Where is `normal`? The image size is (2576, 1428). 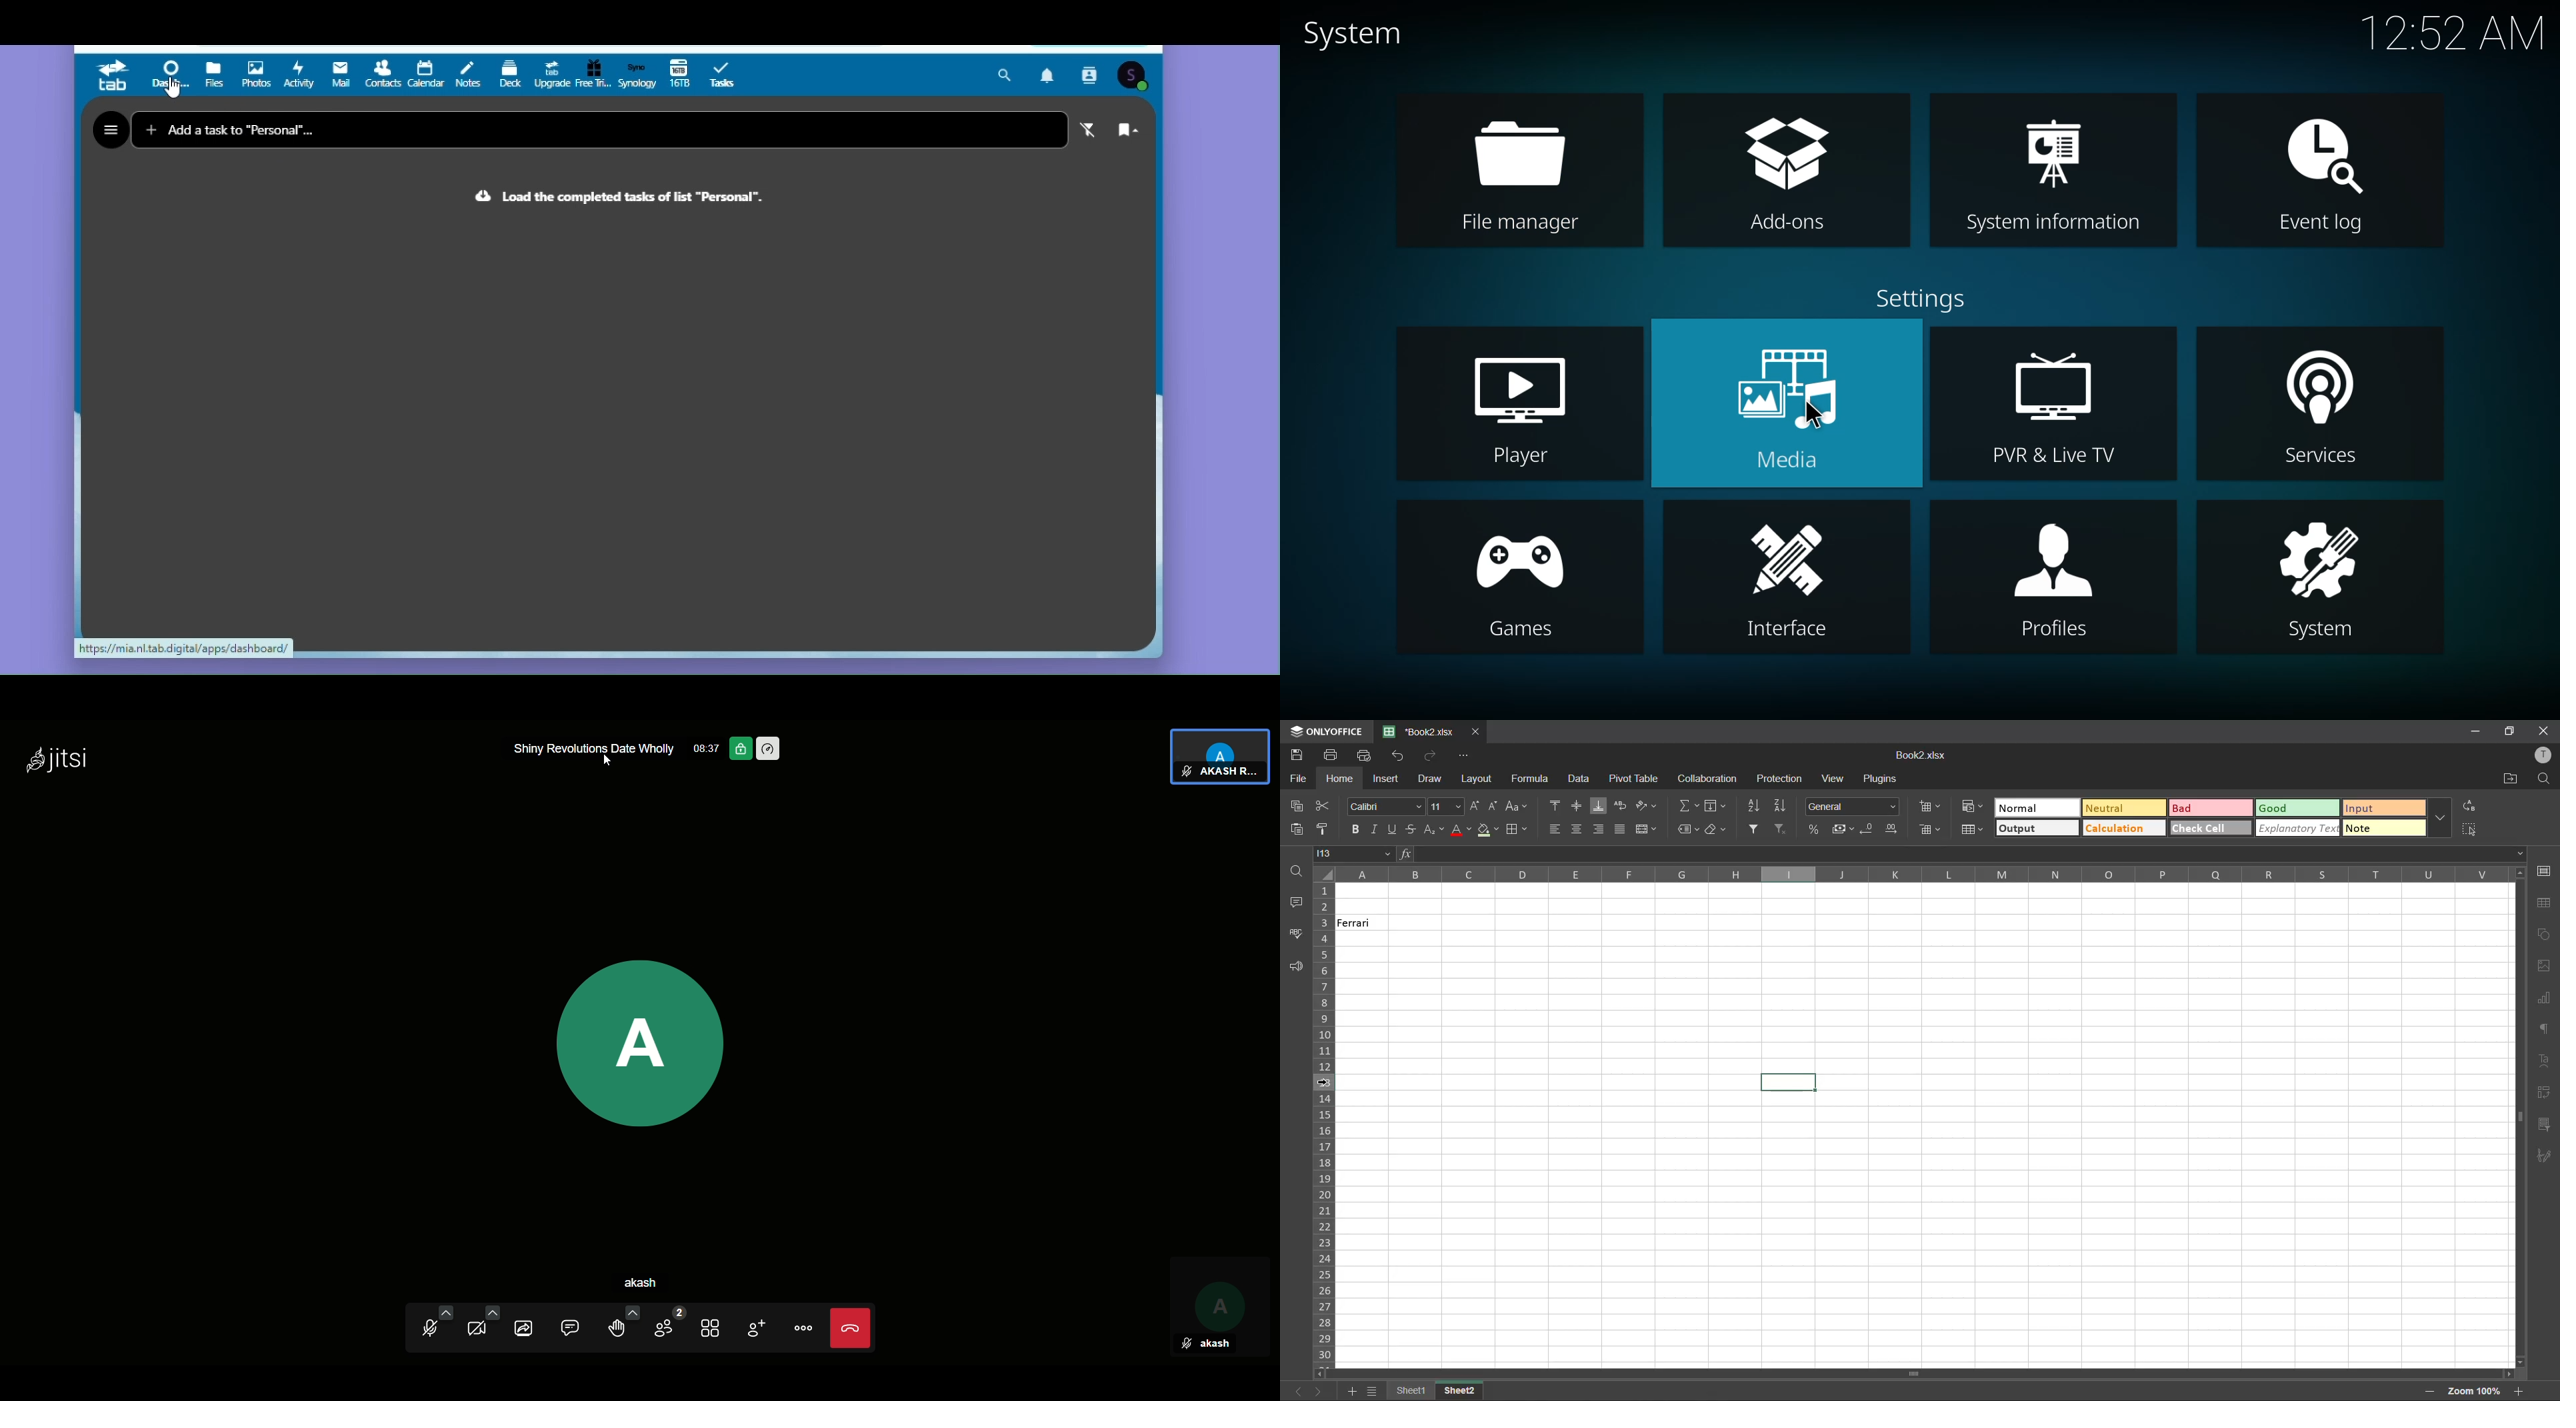
normal is located at coordinates (2037, 809).